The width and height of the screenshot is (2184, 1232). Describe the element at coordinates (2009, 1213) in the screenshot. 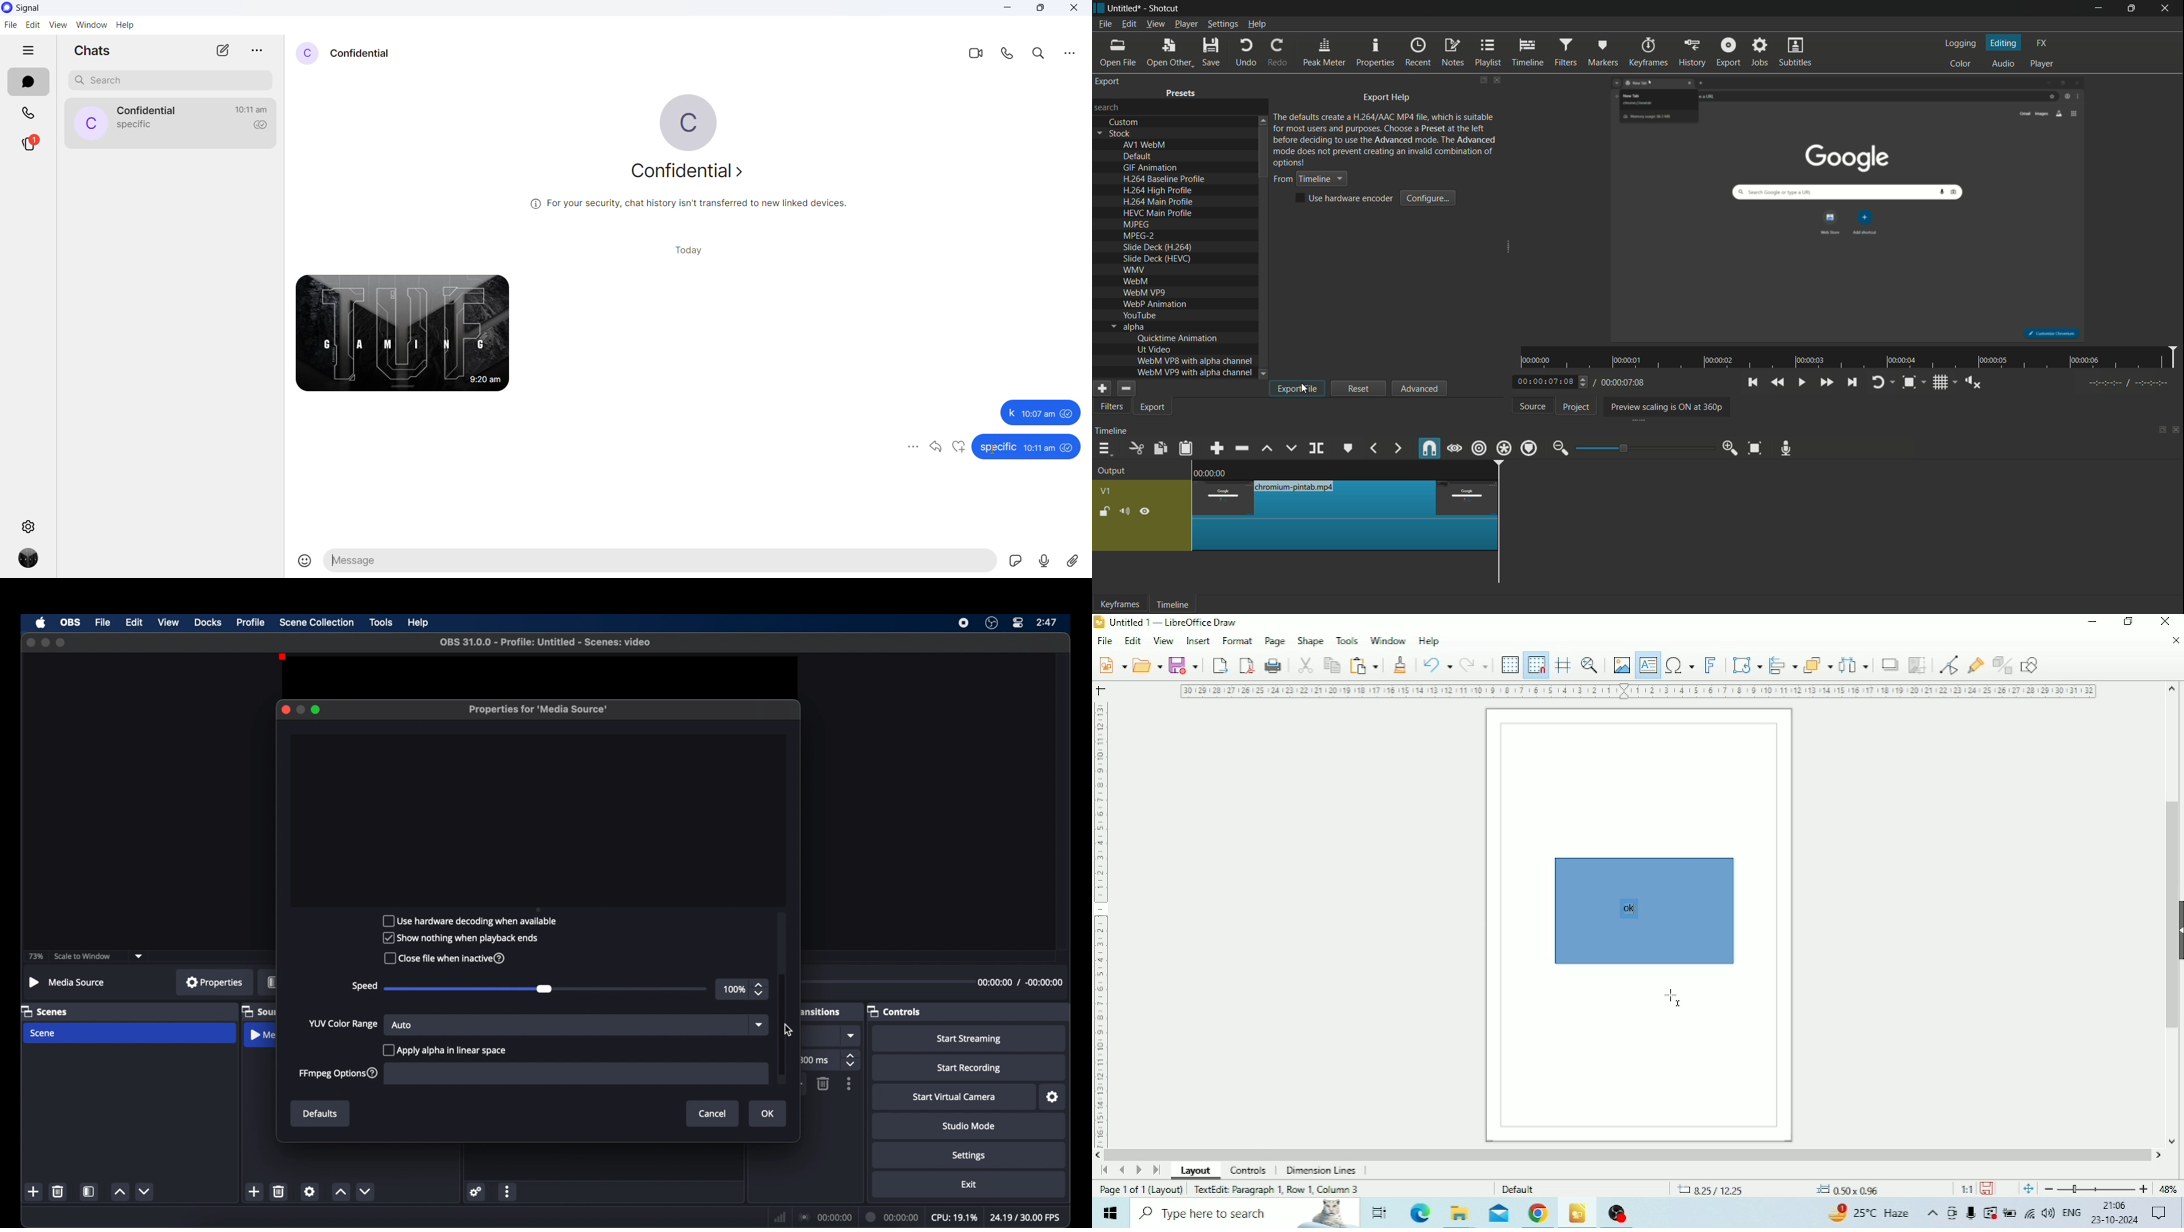

I see `Charging, plugged in` at that location.